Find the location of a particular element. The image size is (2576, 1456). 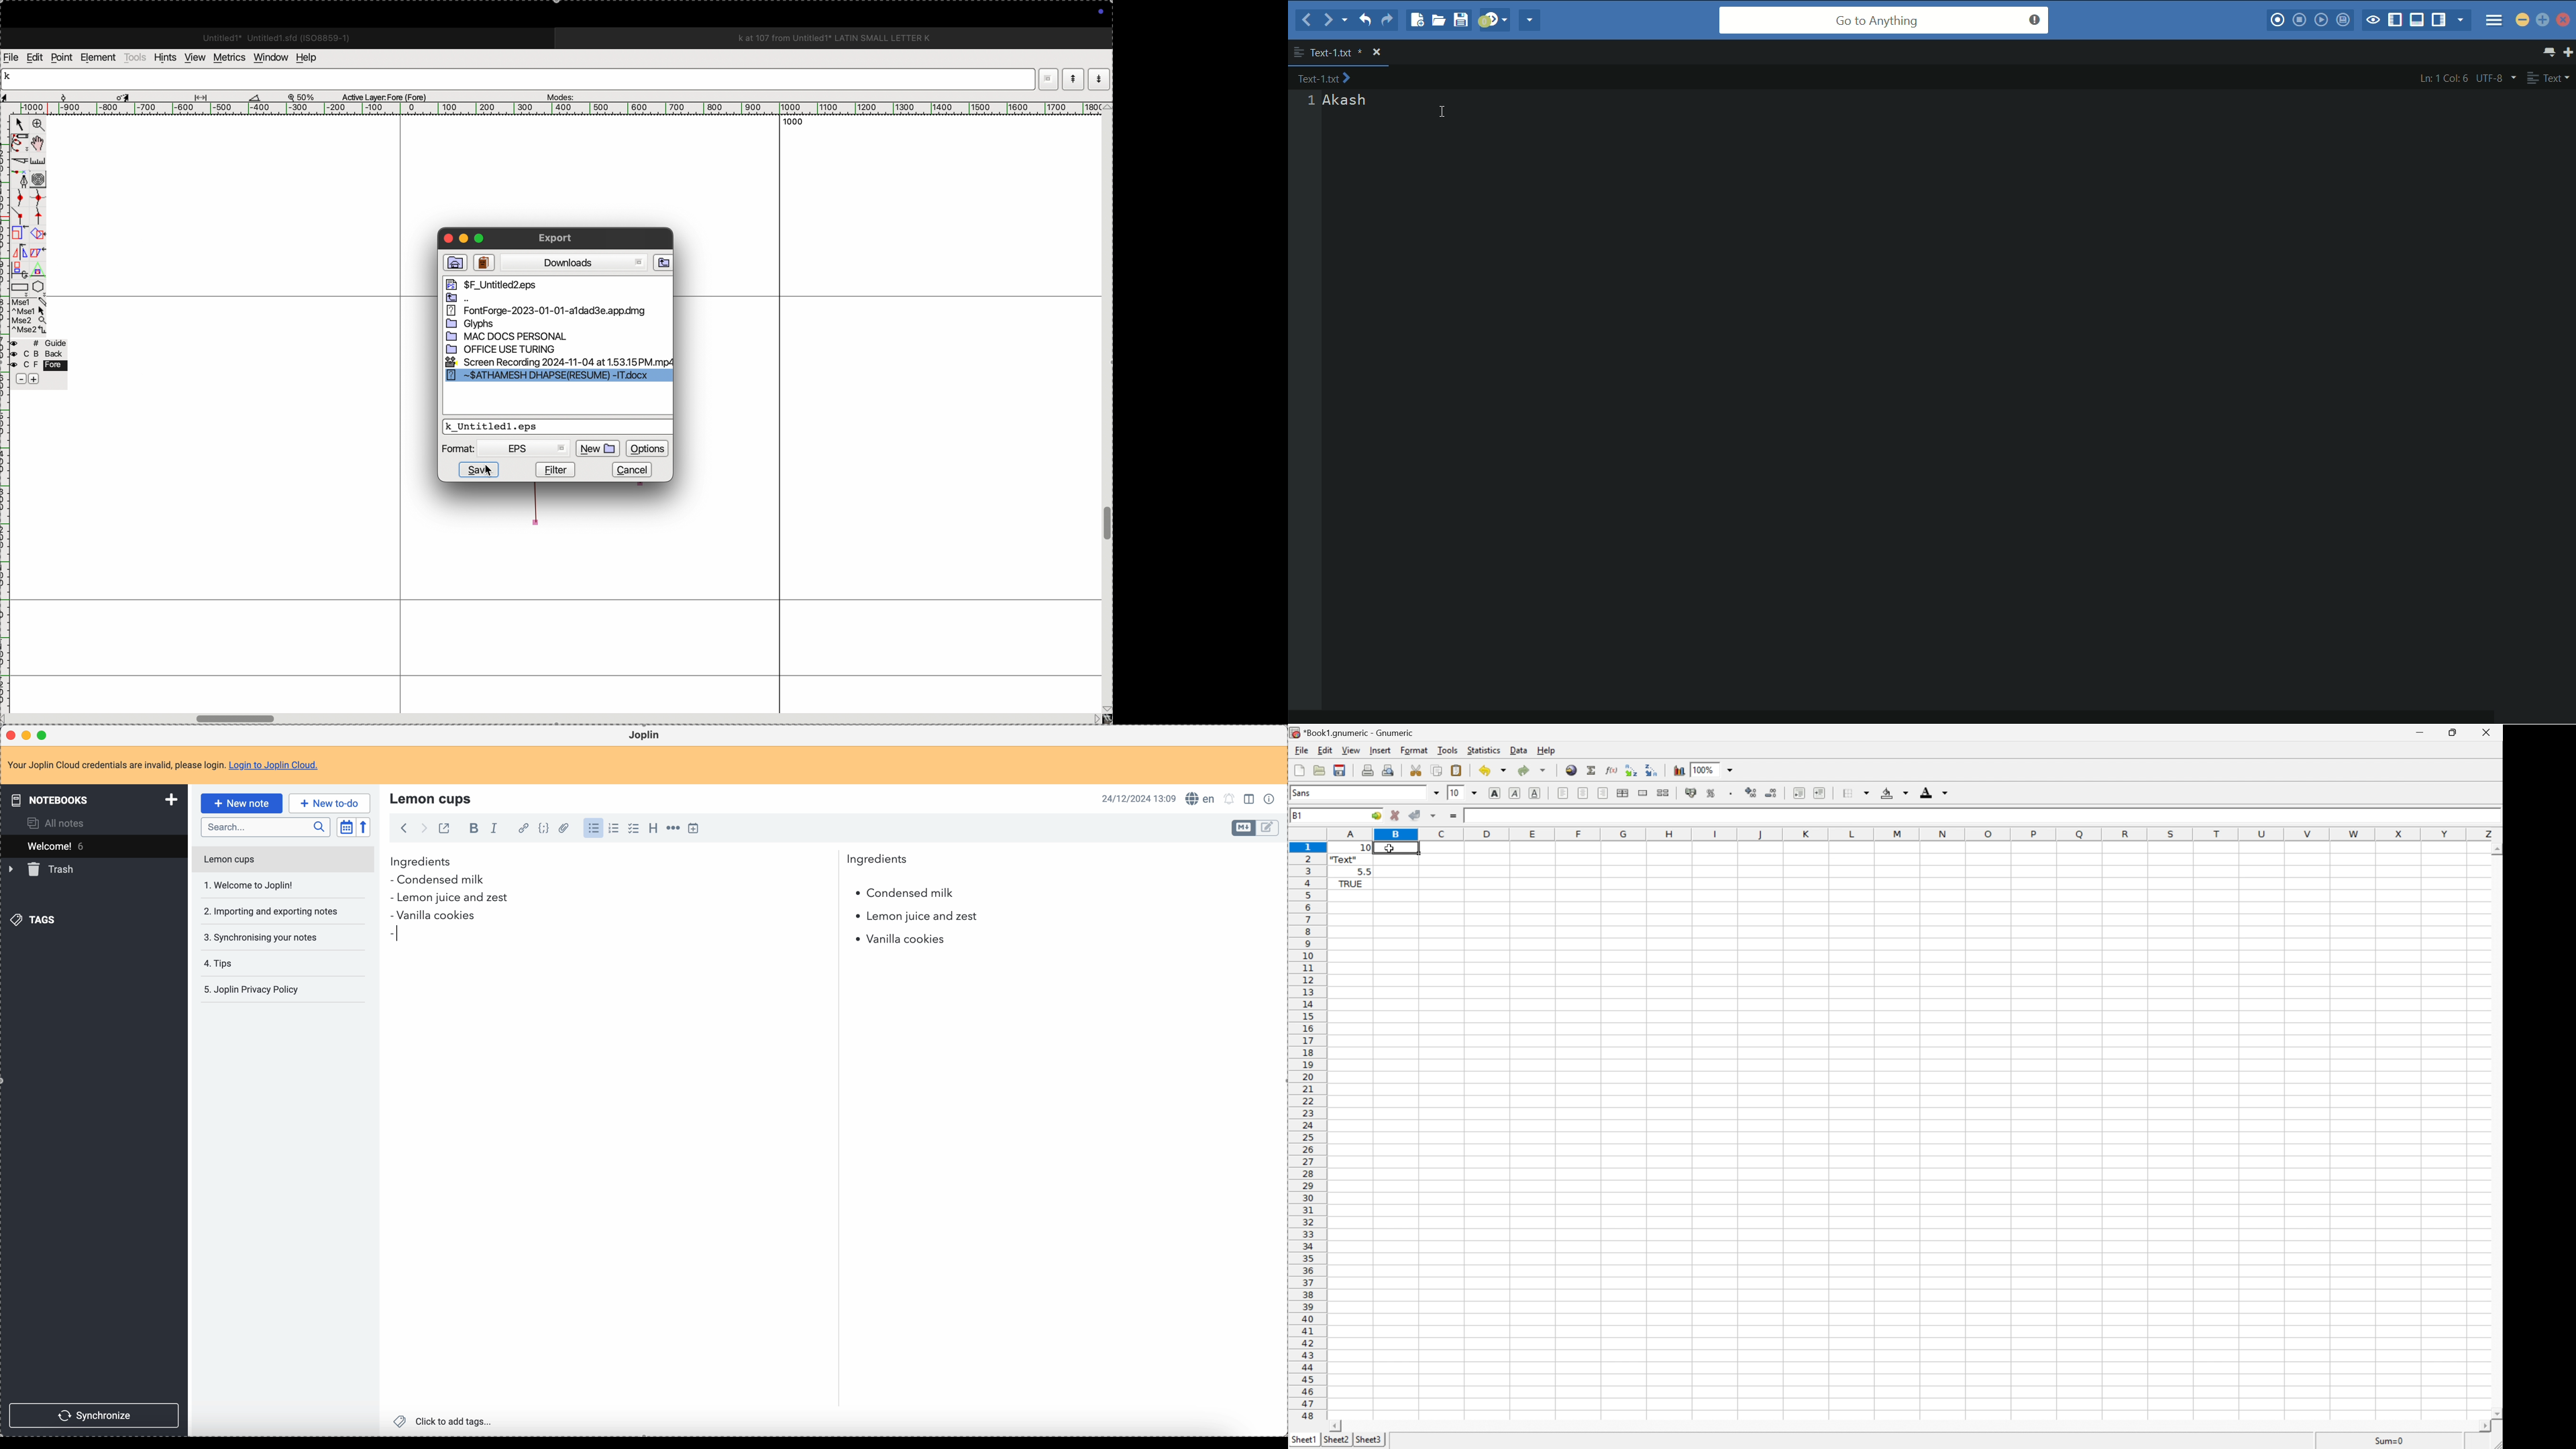

horizontal rule is located at coordinates (672, 830).